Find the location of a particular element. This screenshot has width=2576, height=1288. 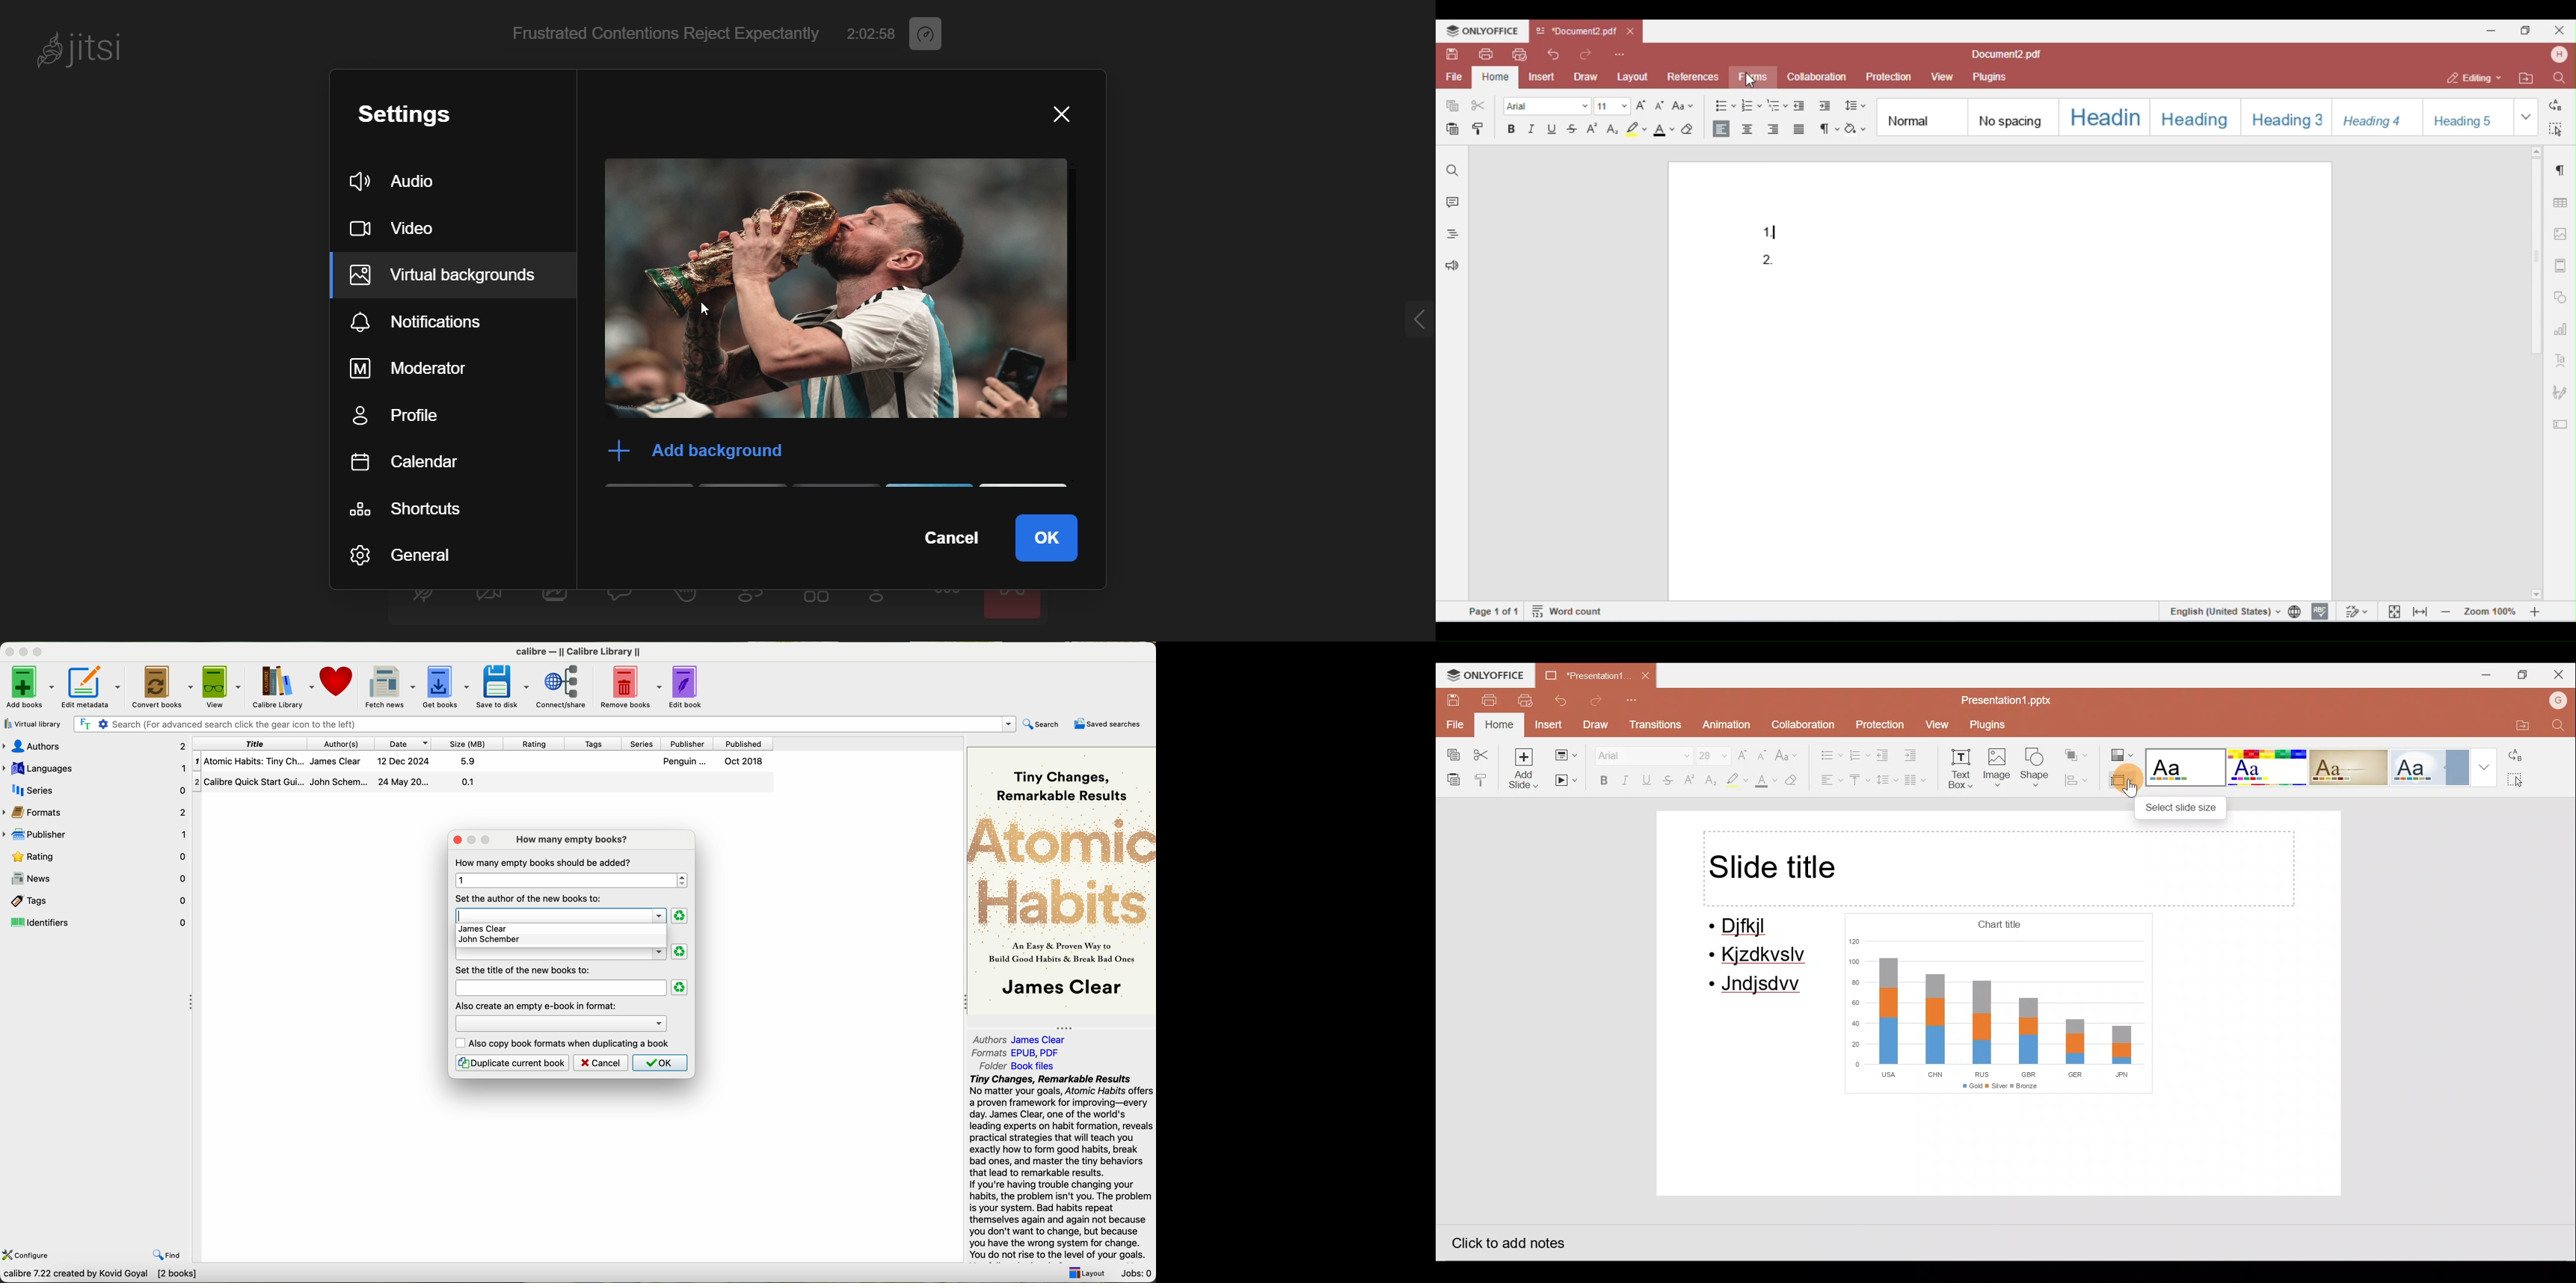

fetch news is located at coordinates (388, 686).